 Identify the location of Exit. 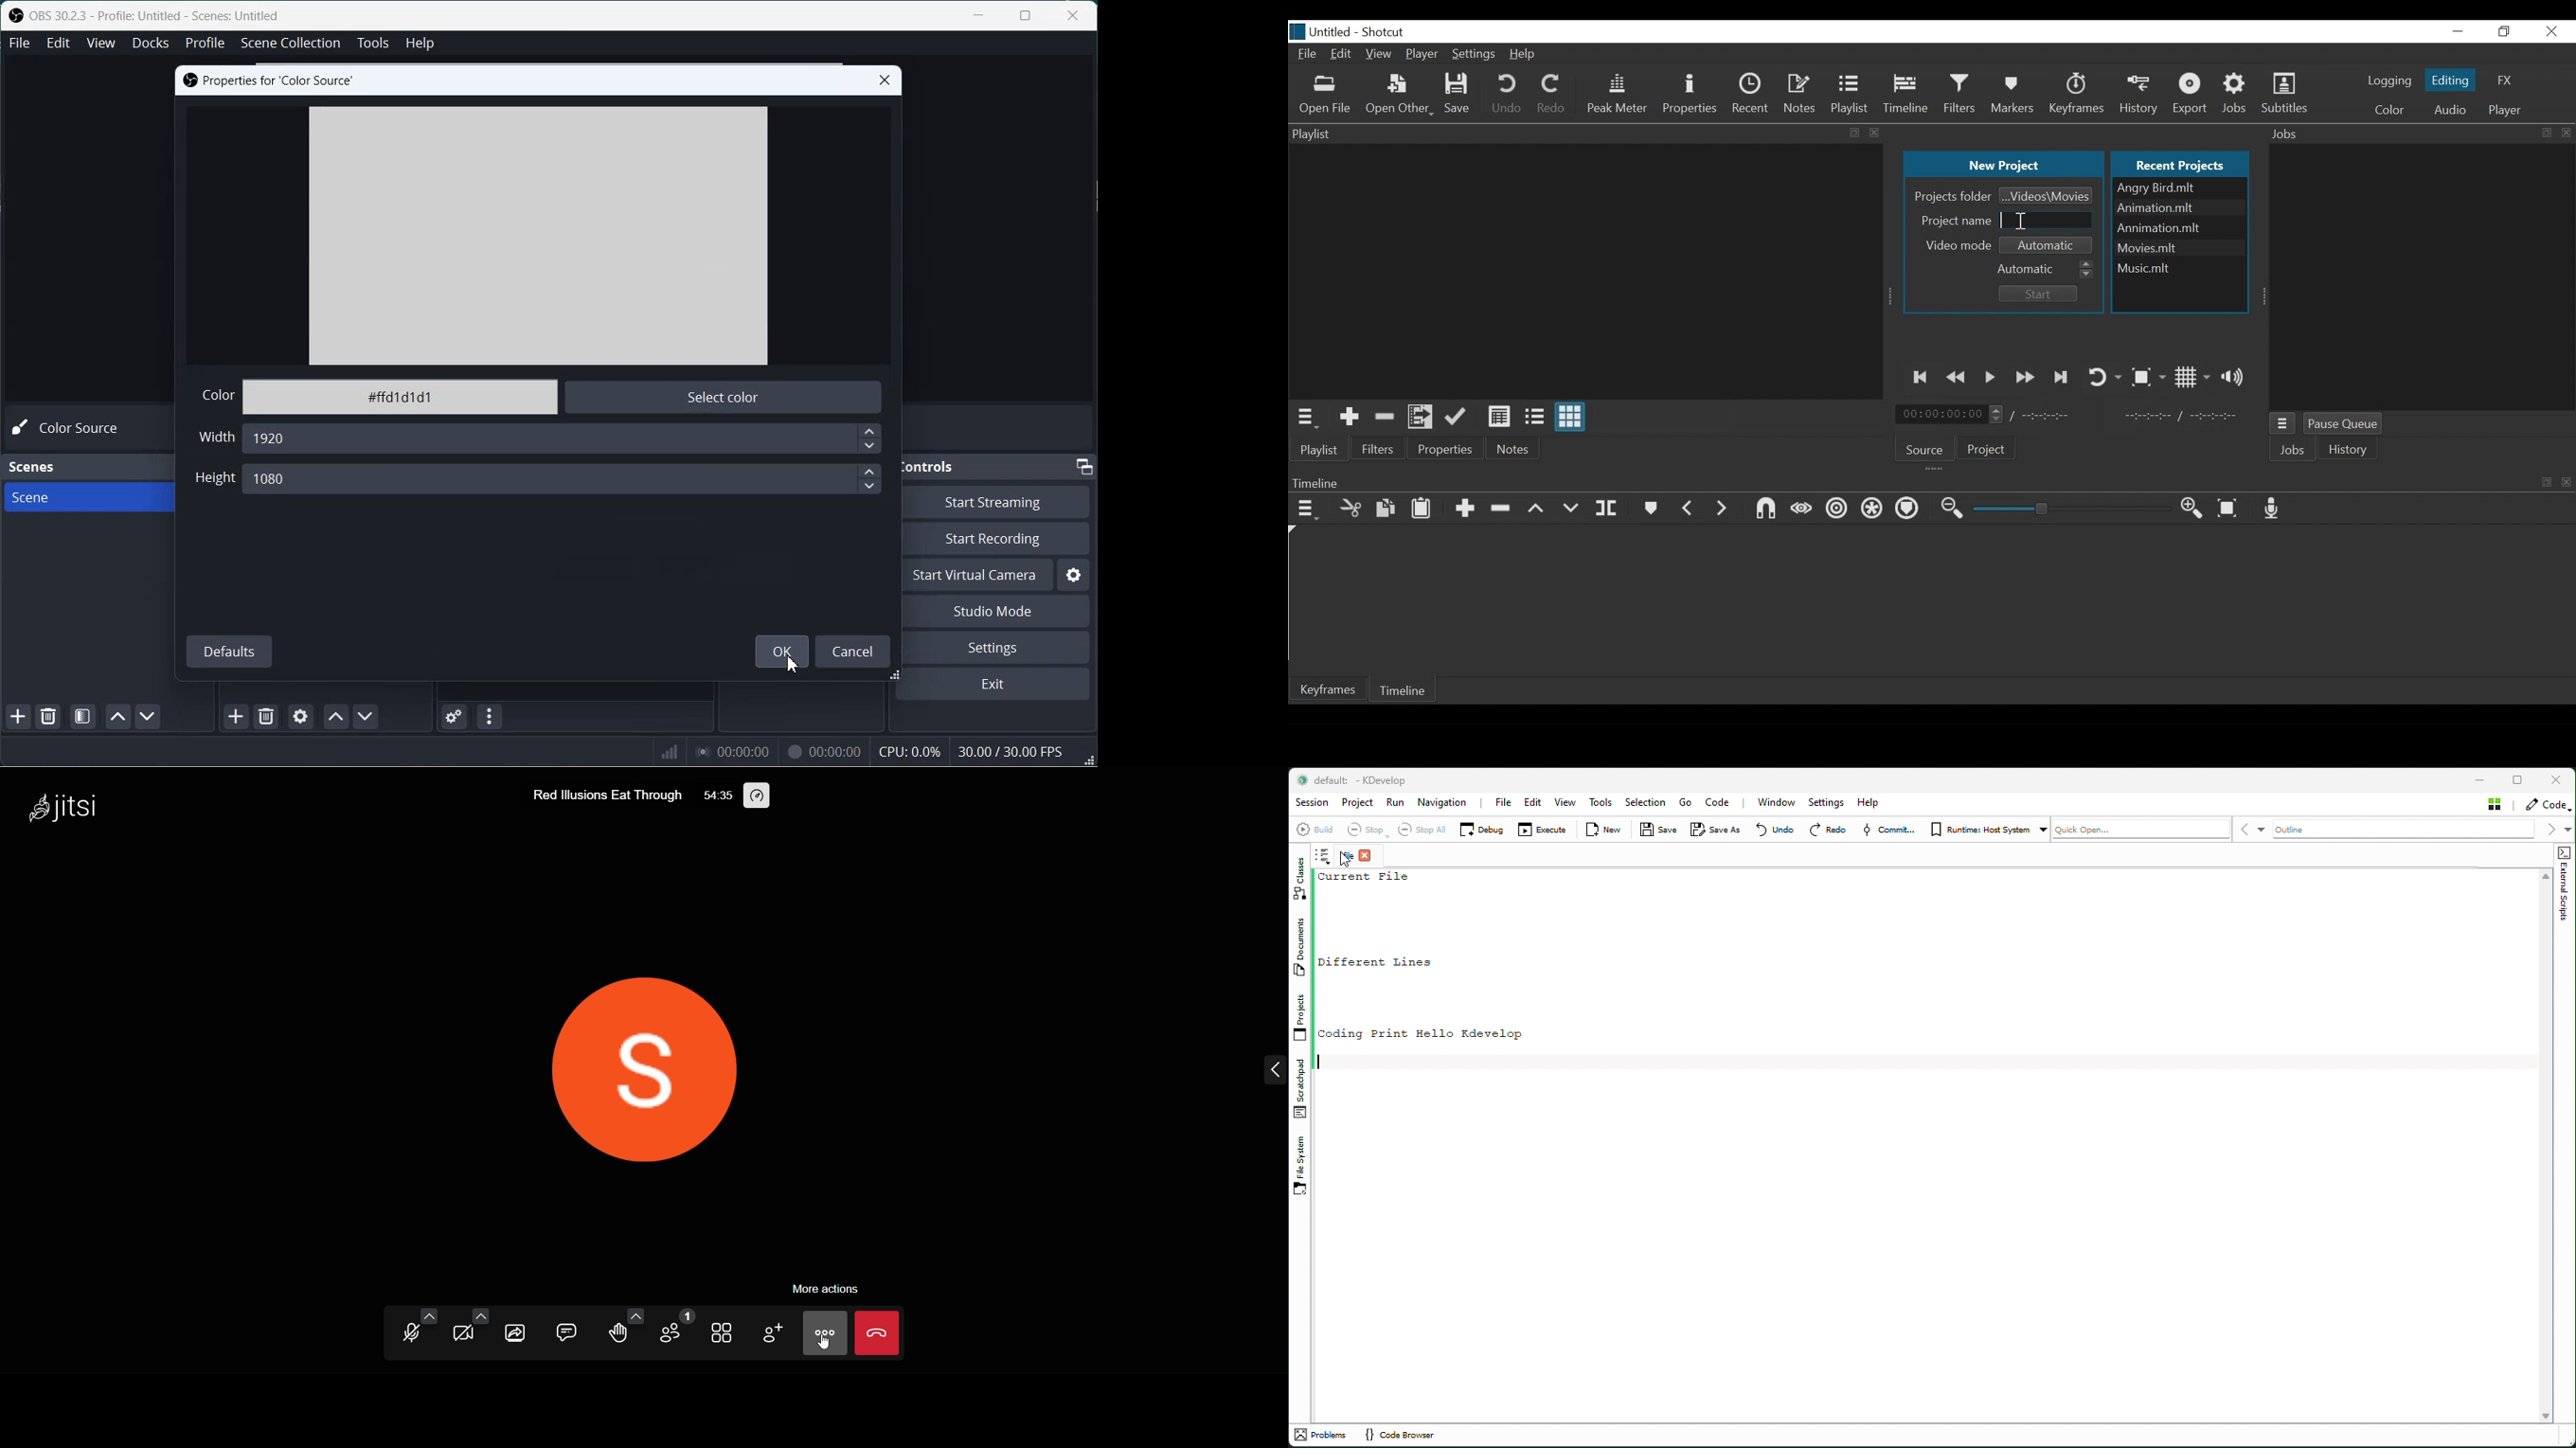
(1001, 684).